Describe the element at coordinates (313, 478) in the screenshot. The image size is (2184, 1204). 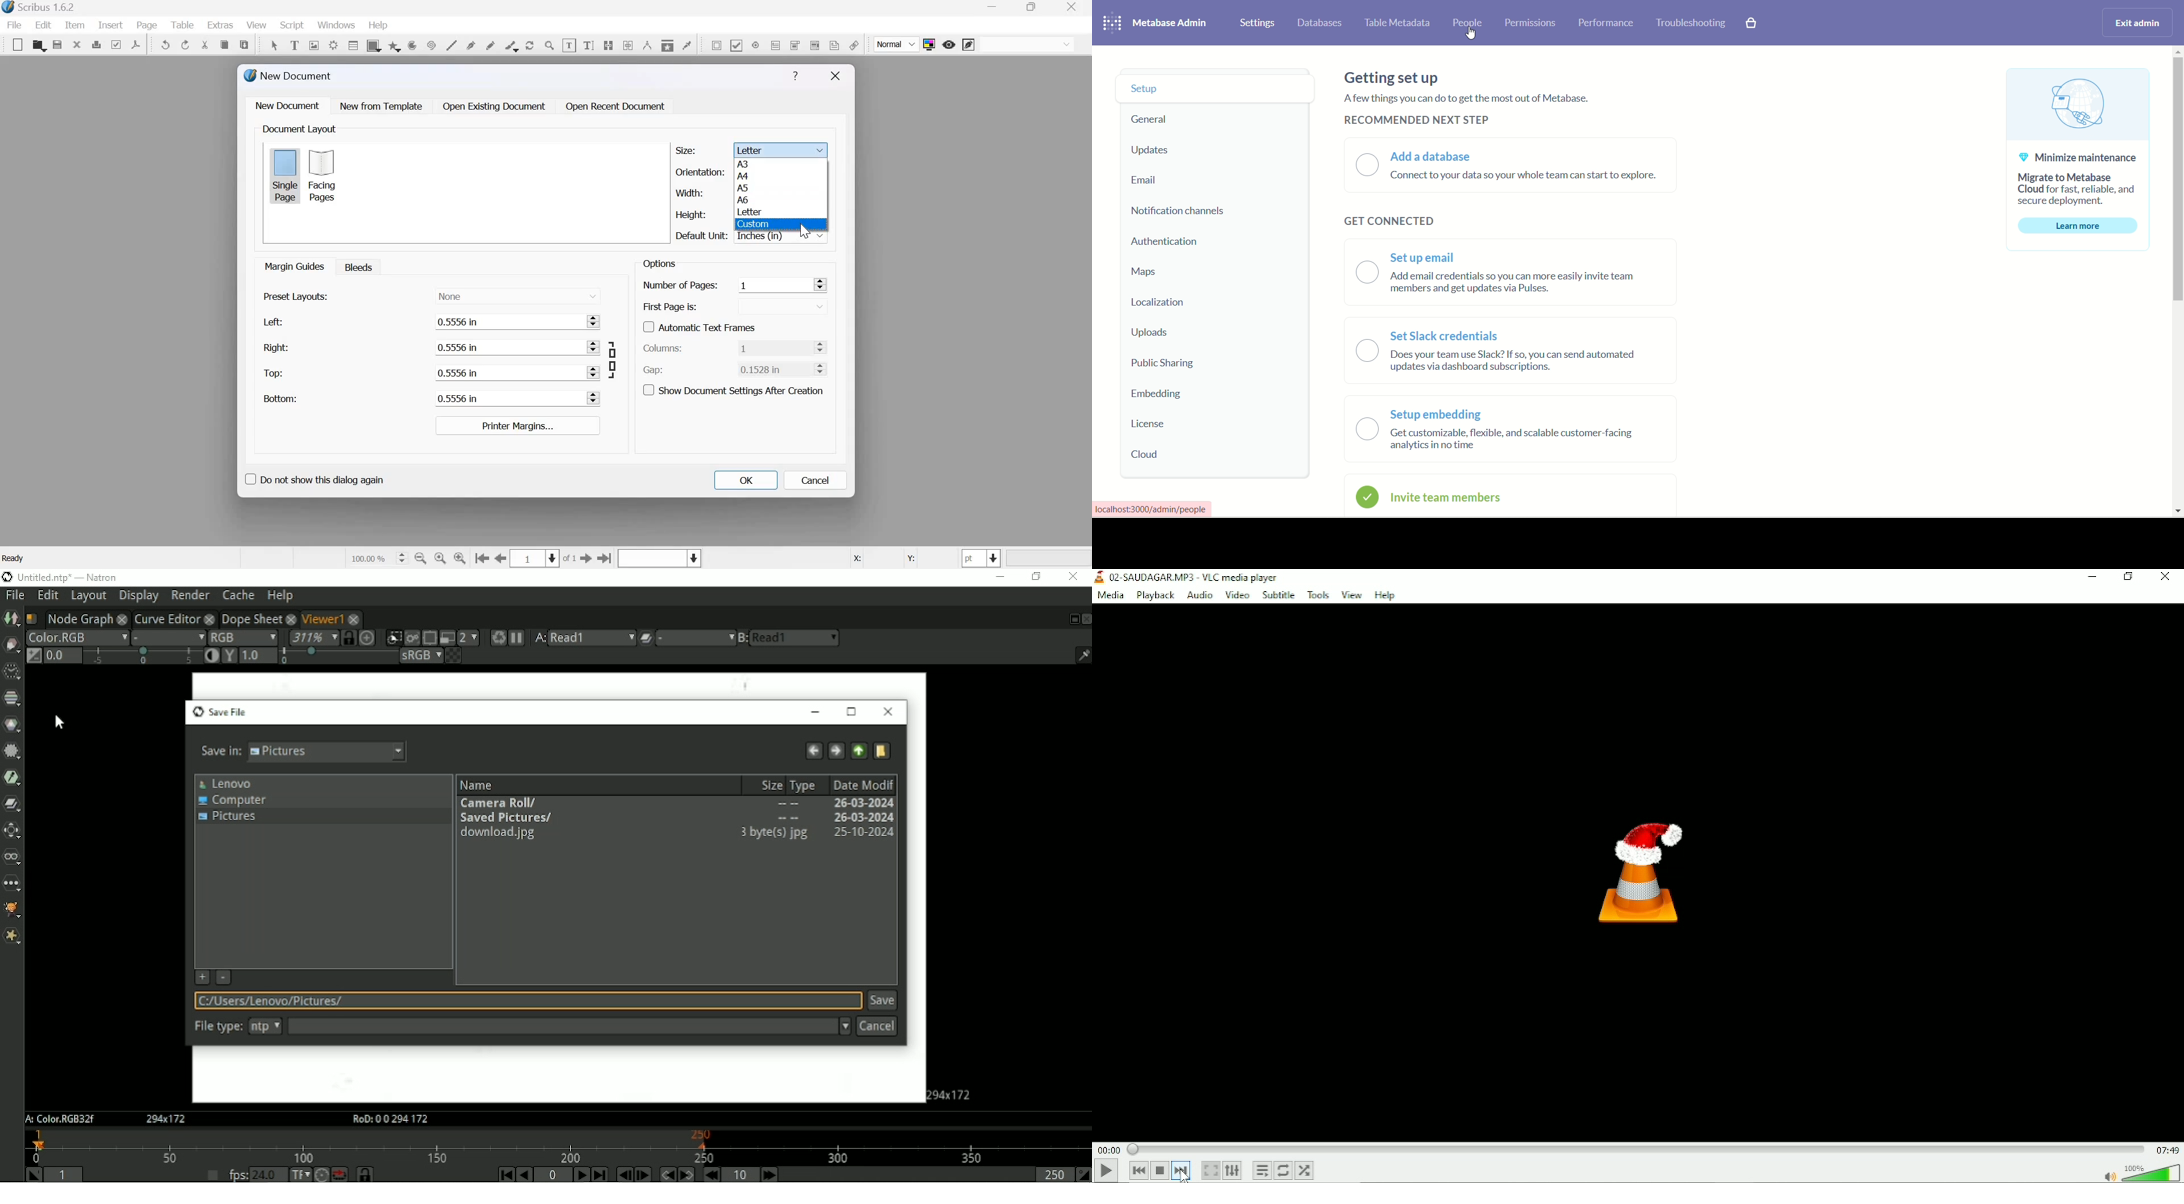
I see `Do not show this dialog again` at that location.